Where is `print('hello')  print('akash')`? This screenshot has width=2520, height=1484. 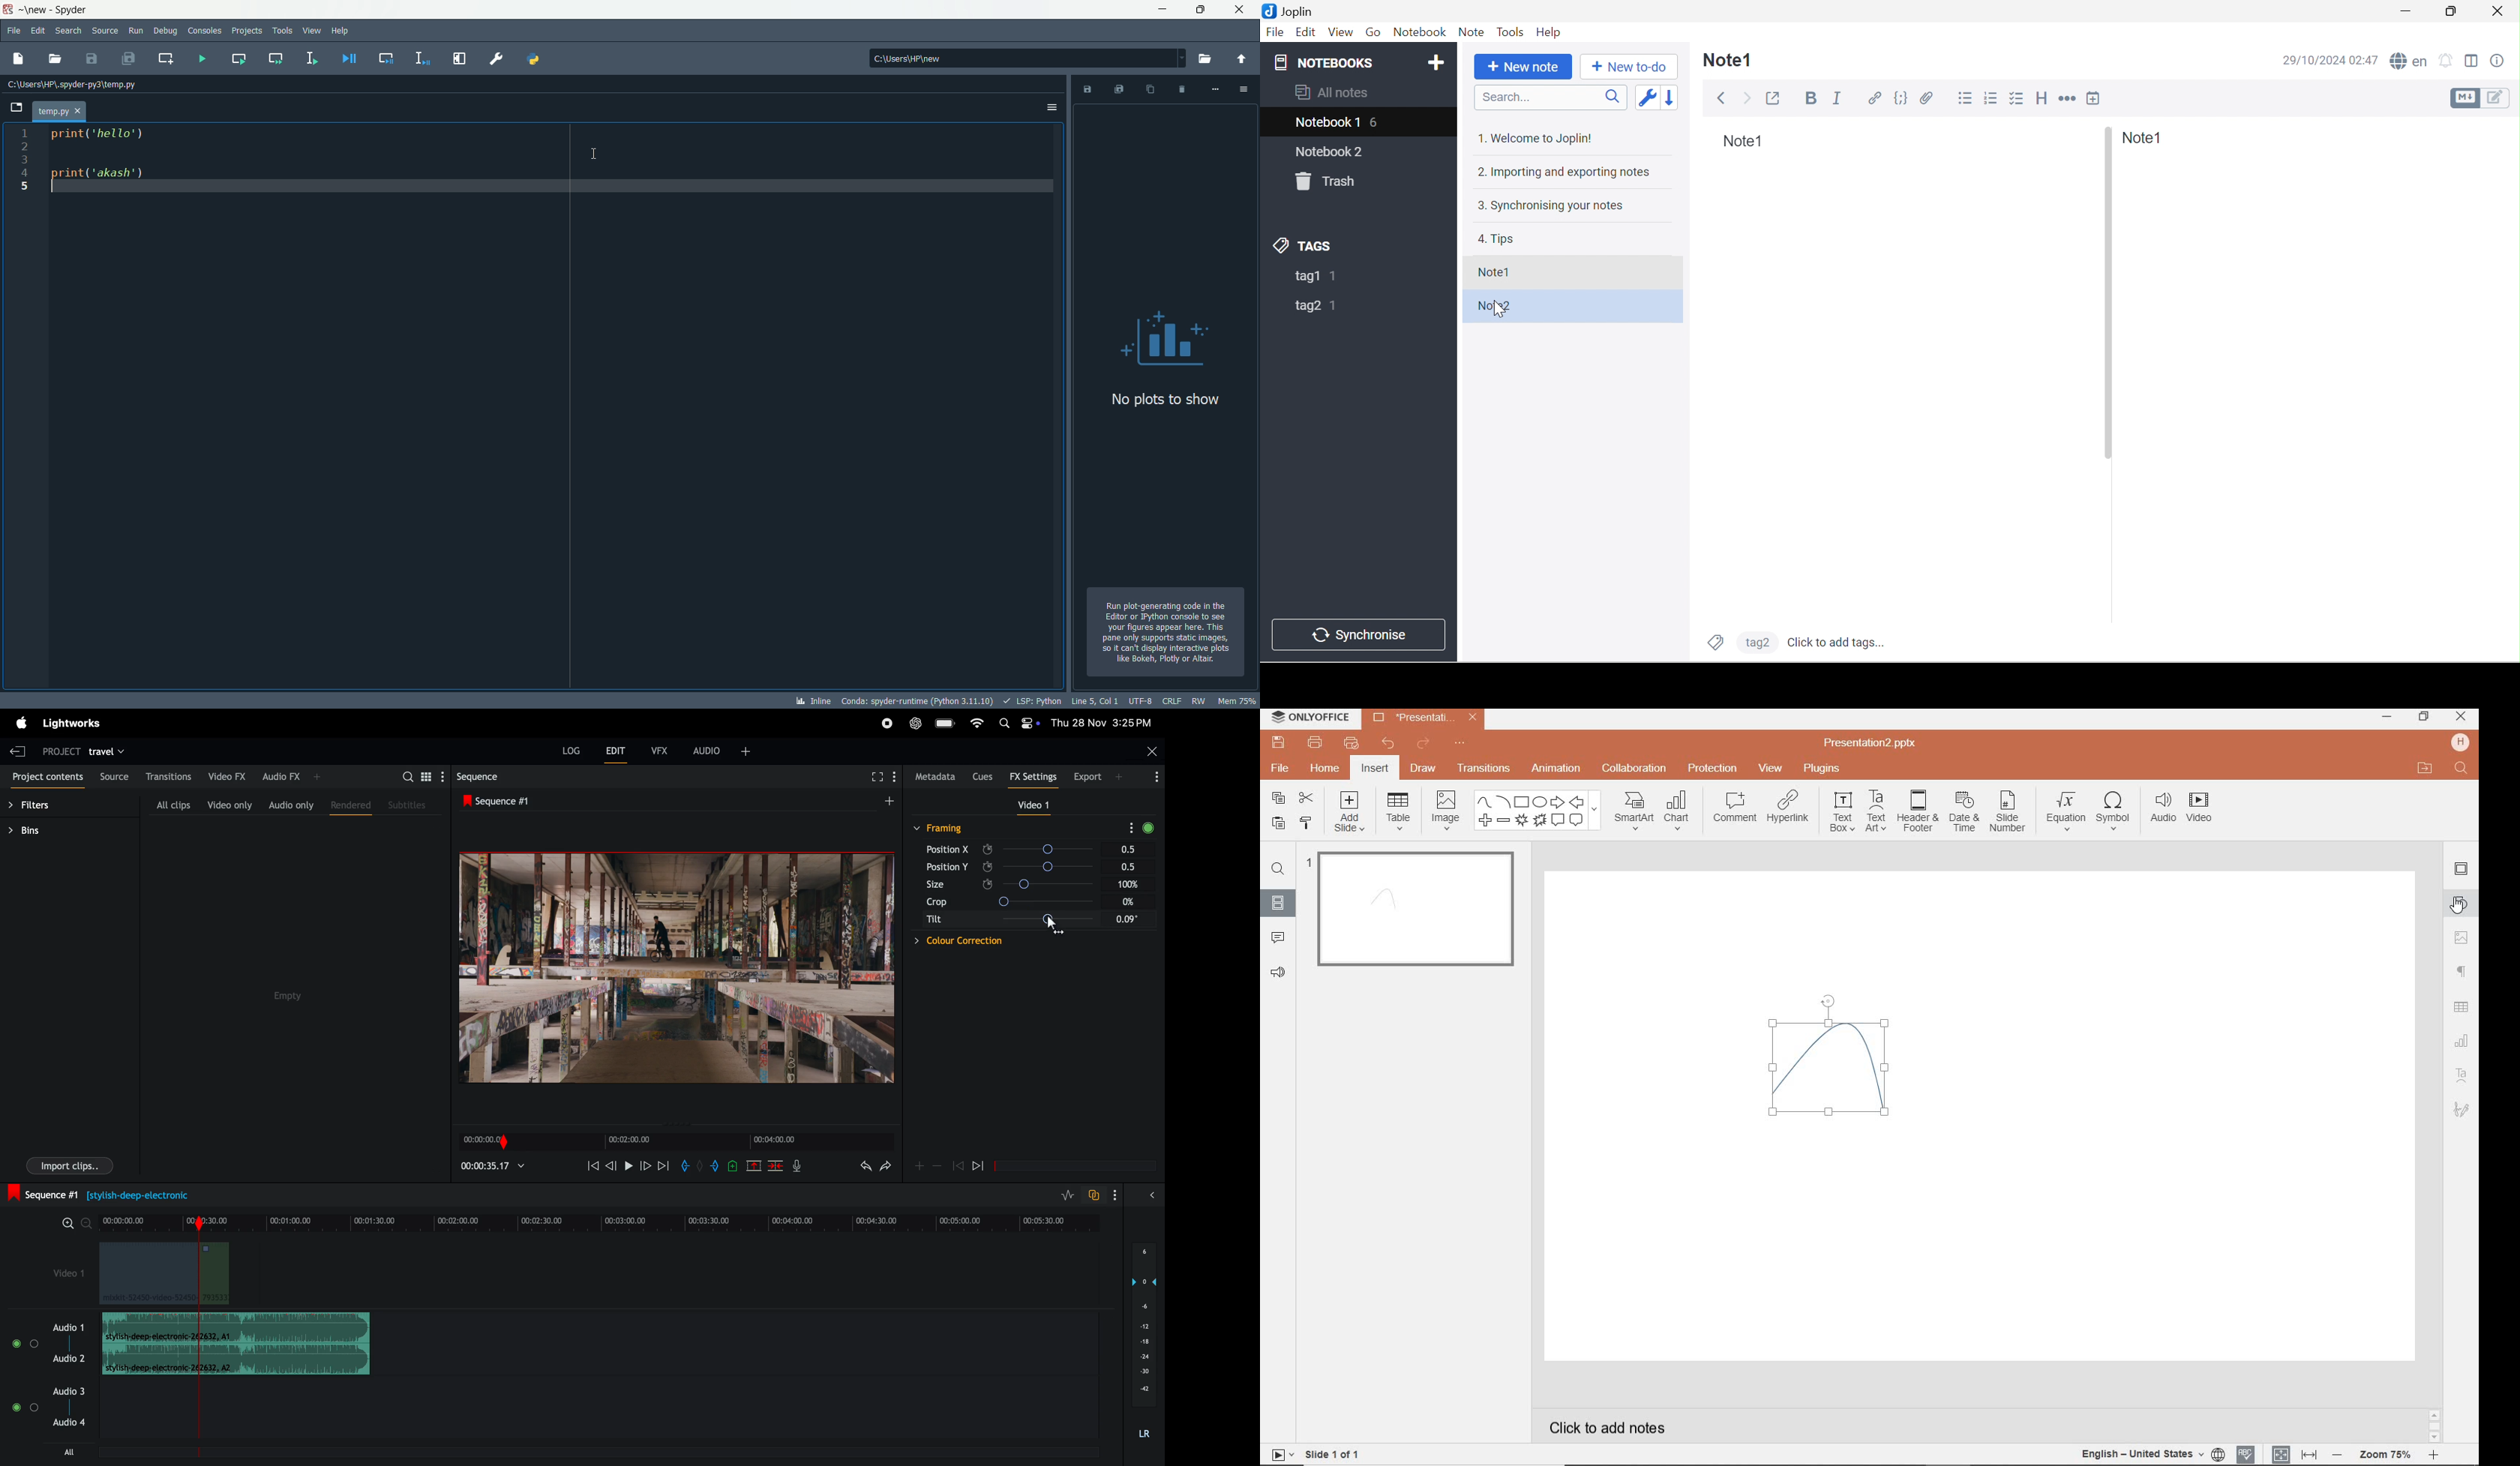
print('hello')  print('akash') is located at coordinates (552, 409).